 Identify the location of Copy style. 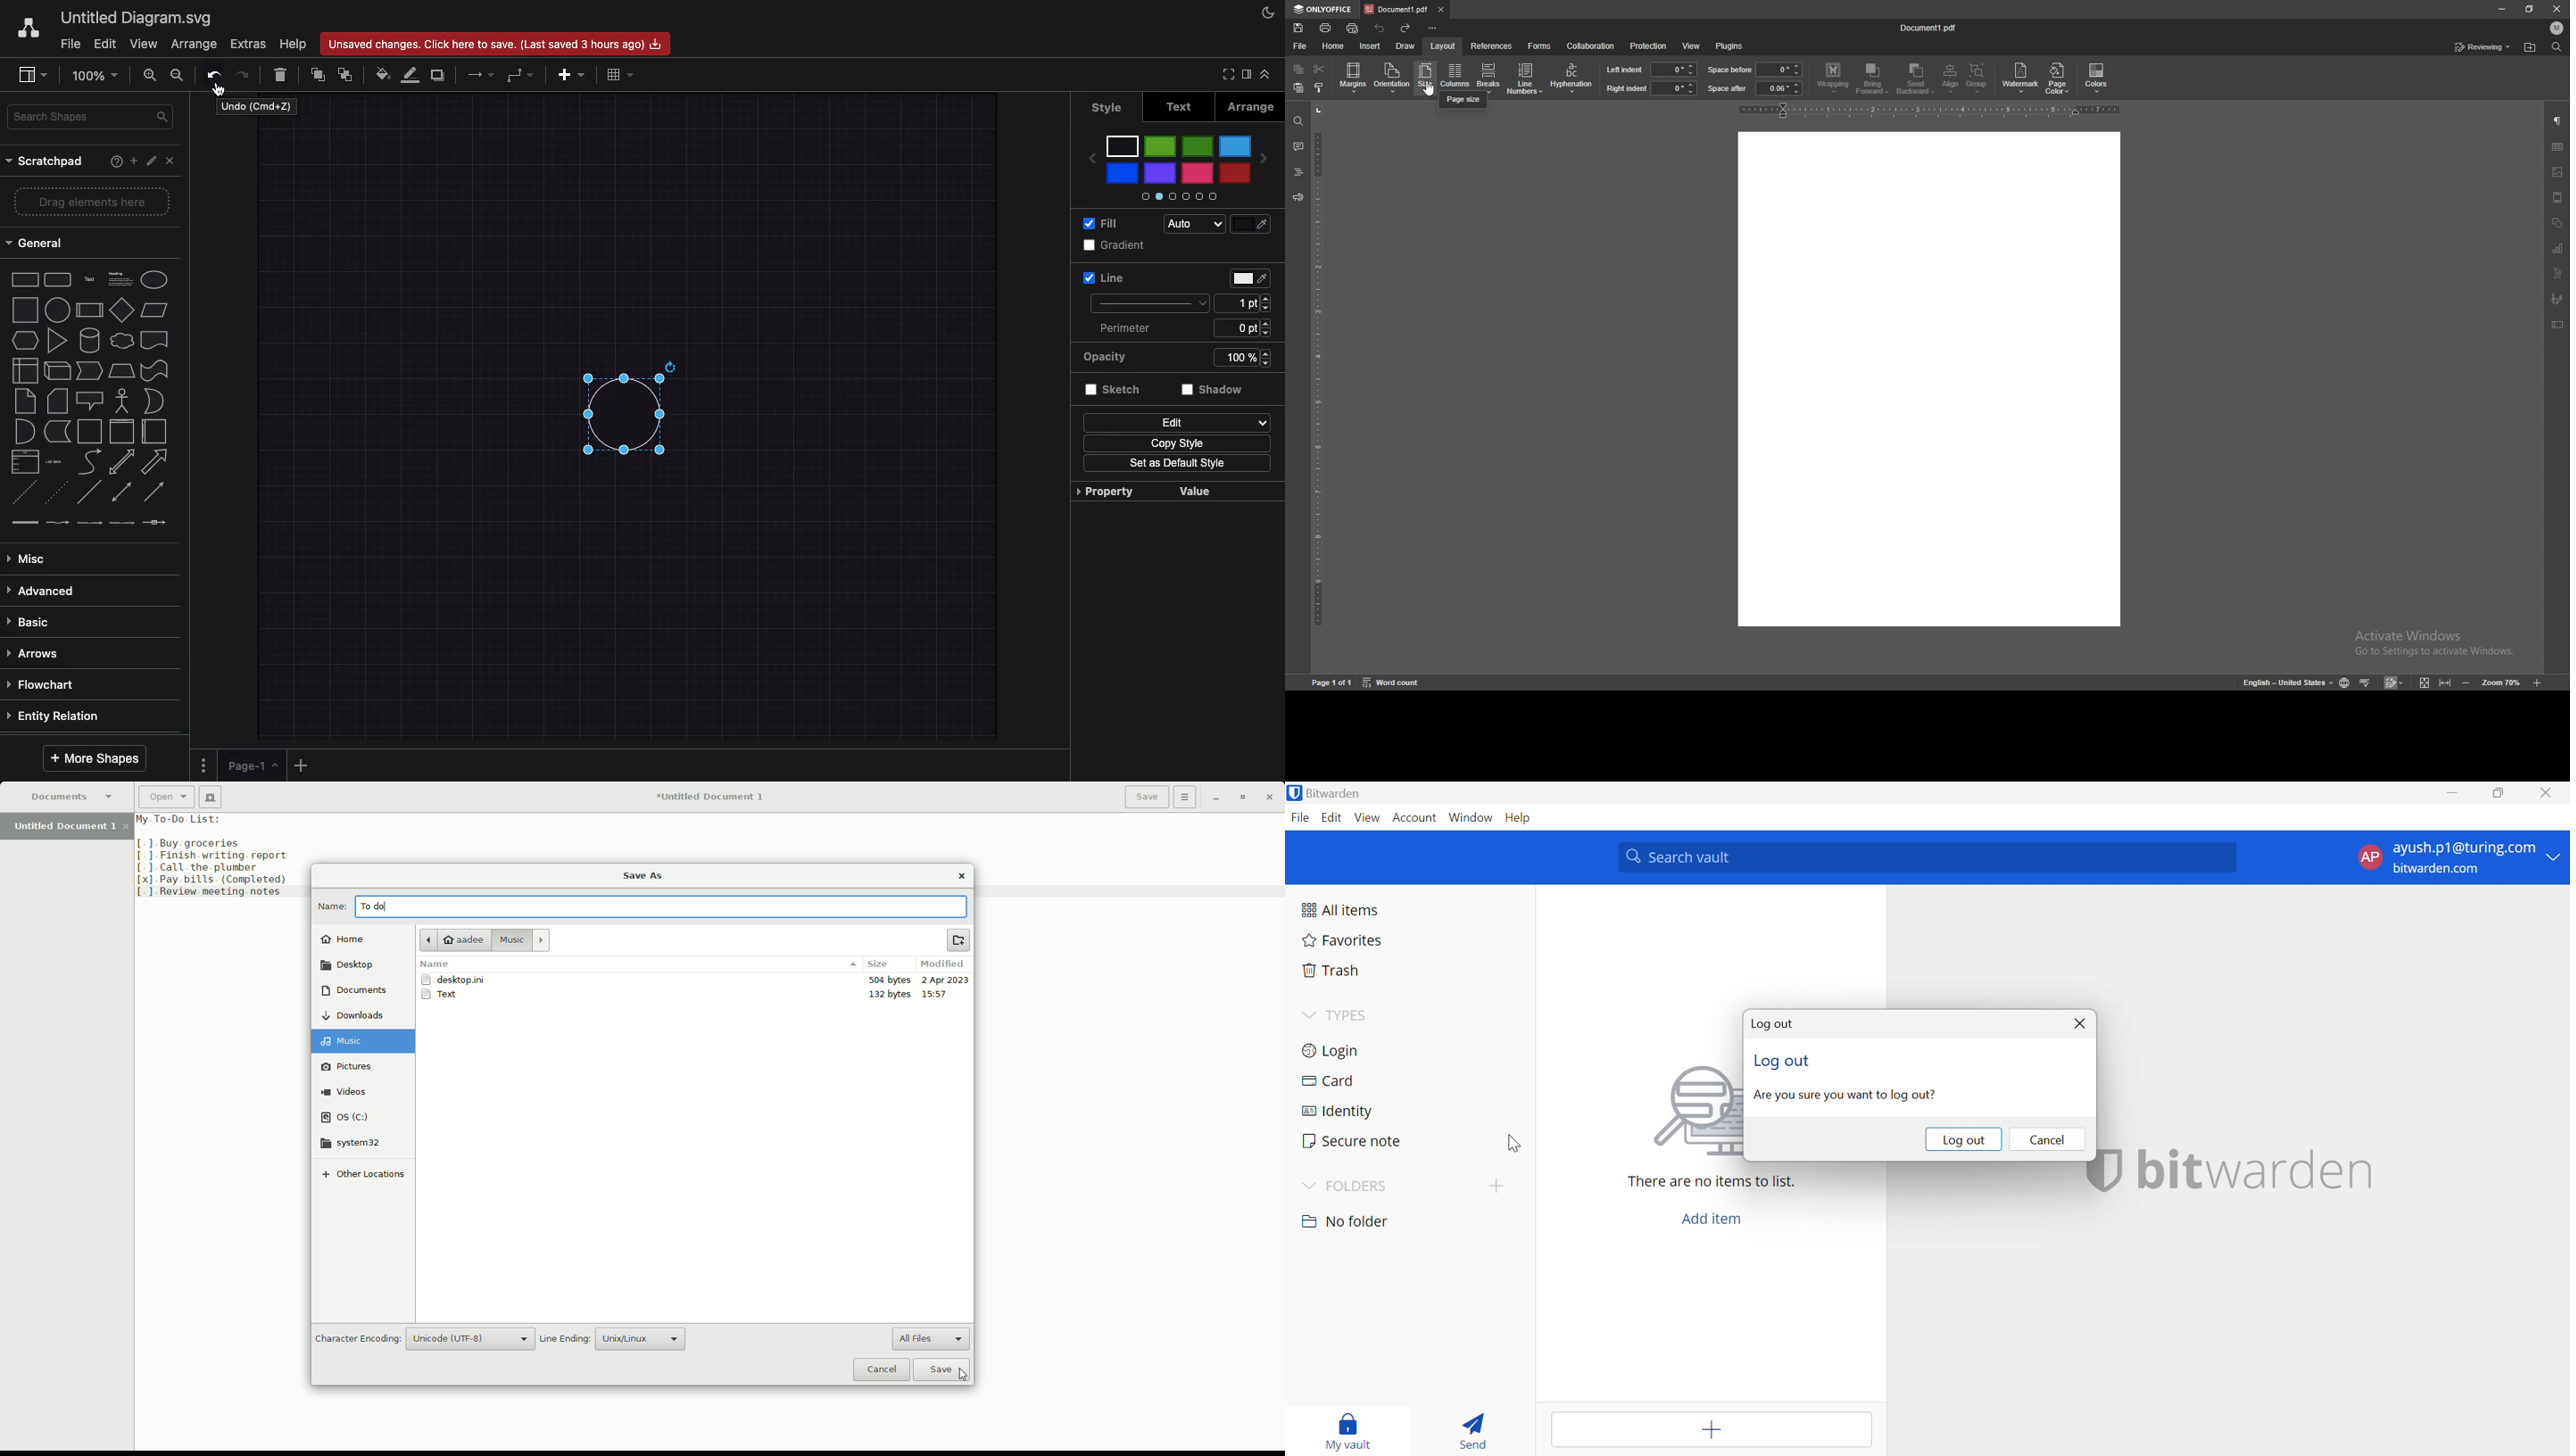
(1173, 443).